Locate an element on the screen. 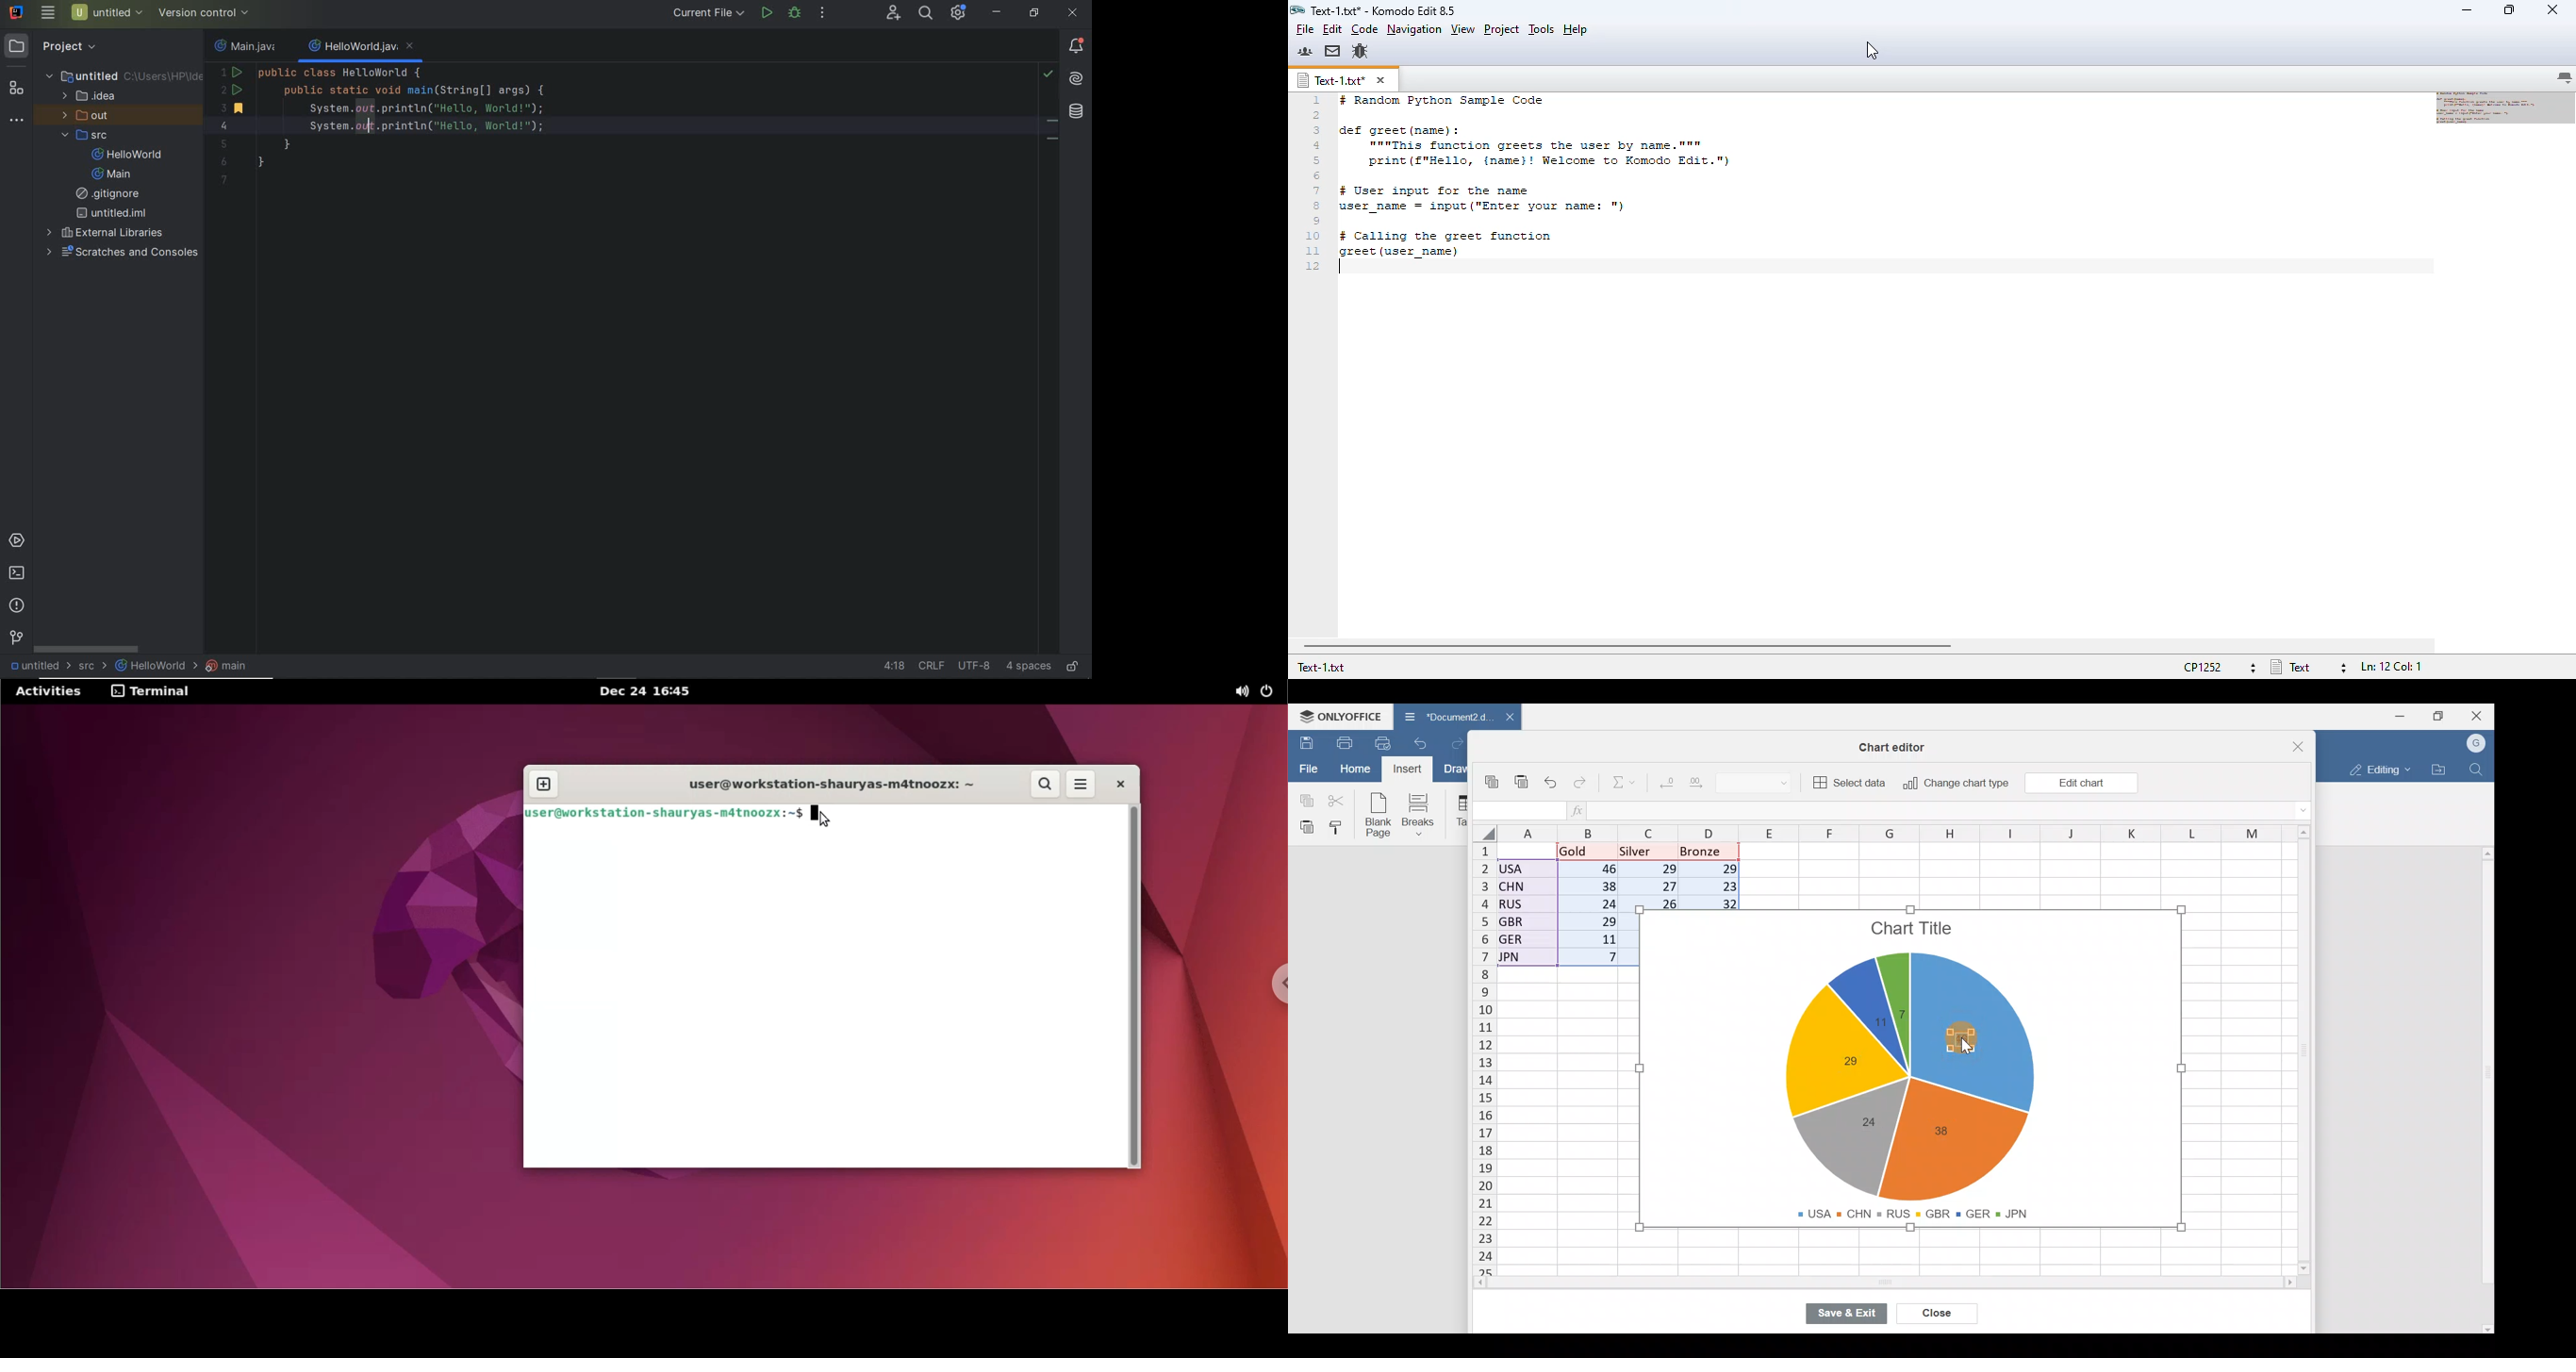 This screenshot has height=1372, width=2576. Change chart type is located at coordinates (1952, 784).